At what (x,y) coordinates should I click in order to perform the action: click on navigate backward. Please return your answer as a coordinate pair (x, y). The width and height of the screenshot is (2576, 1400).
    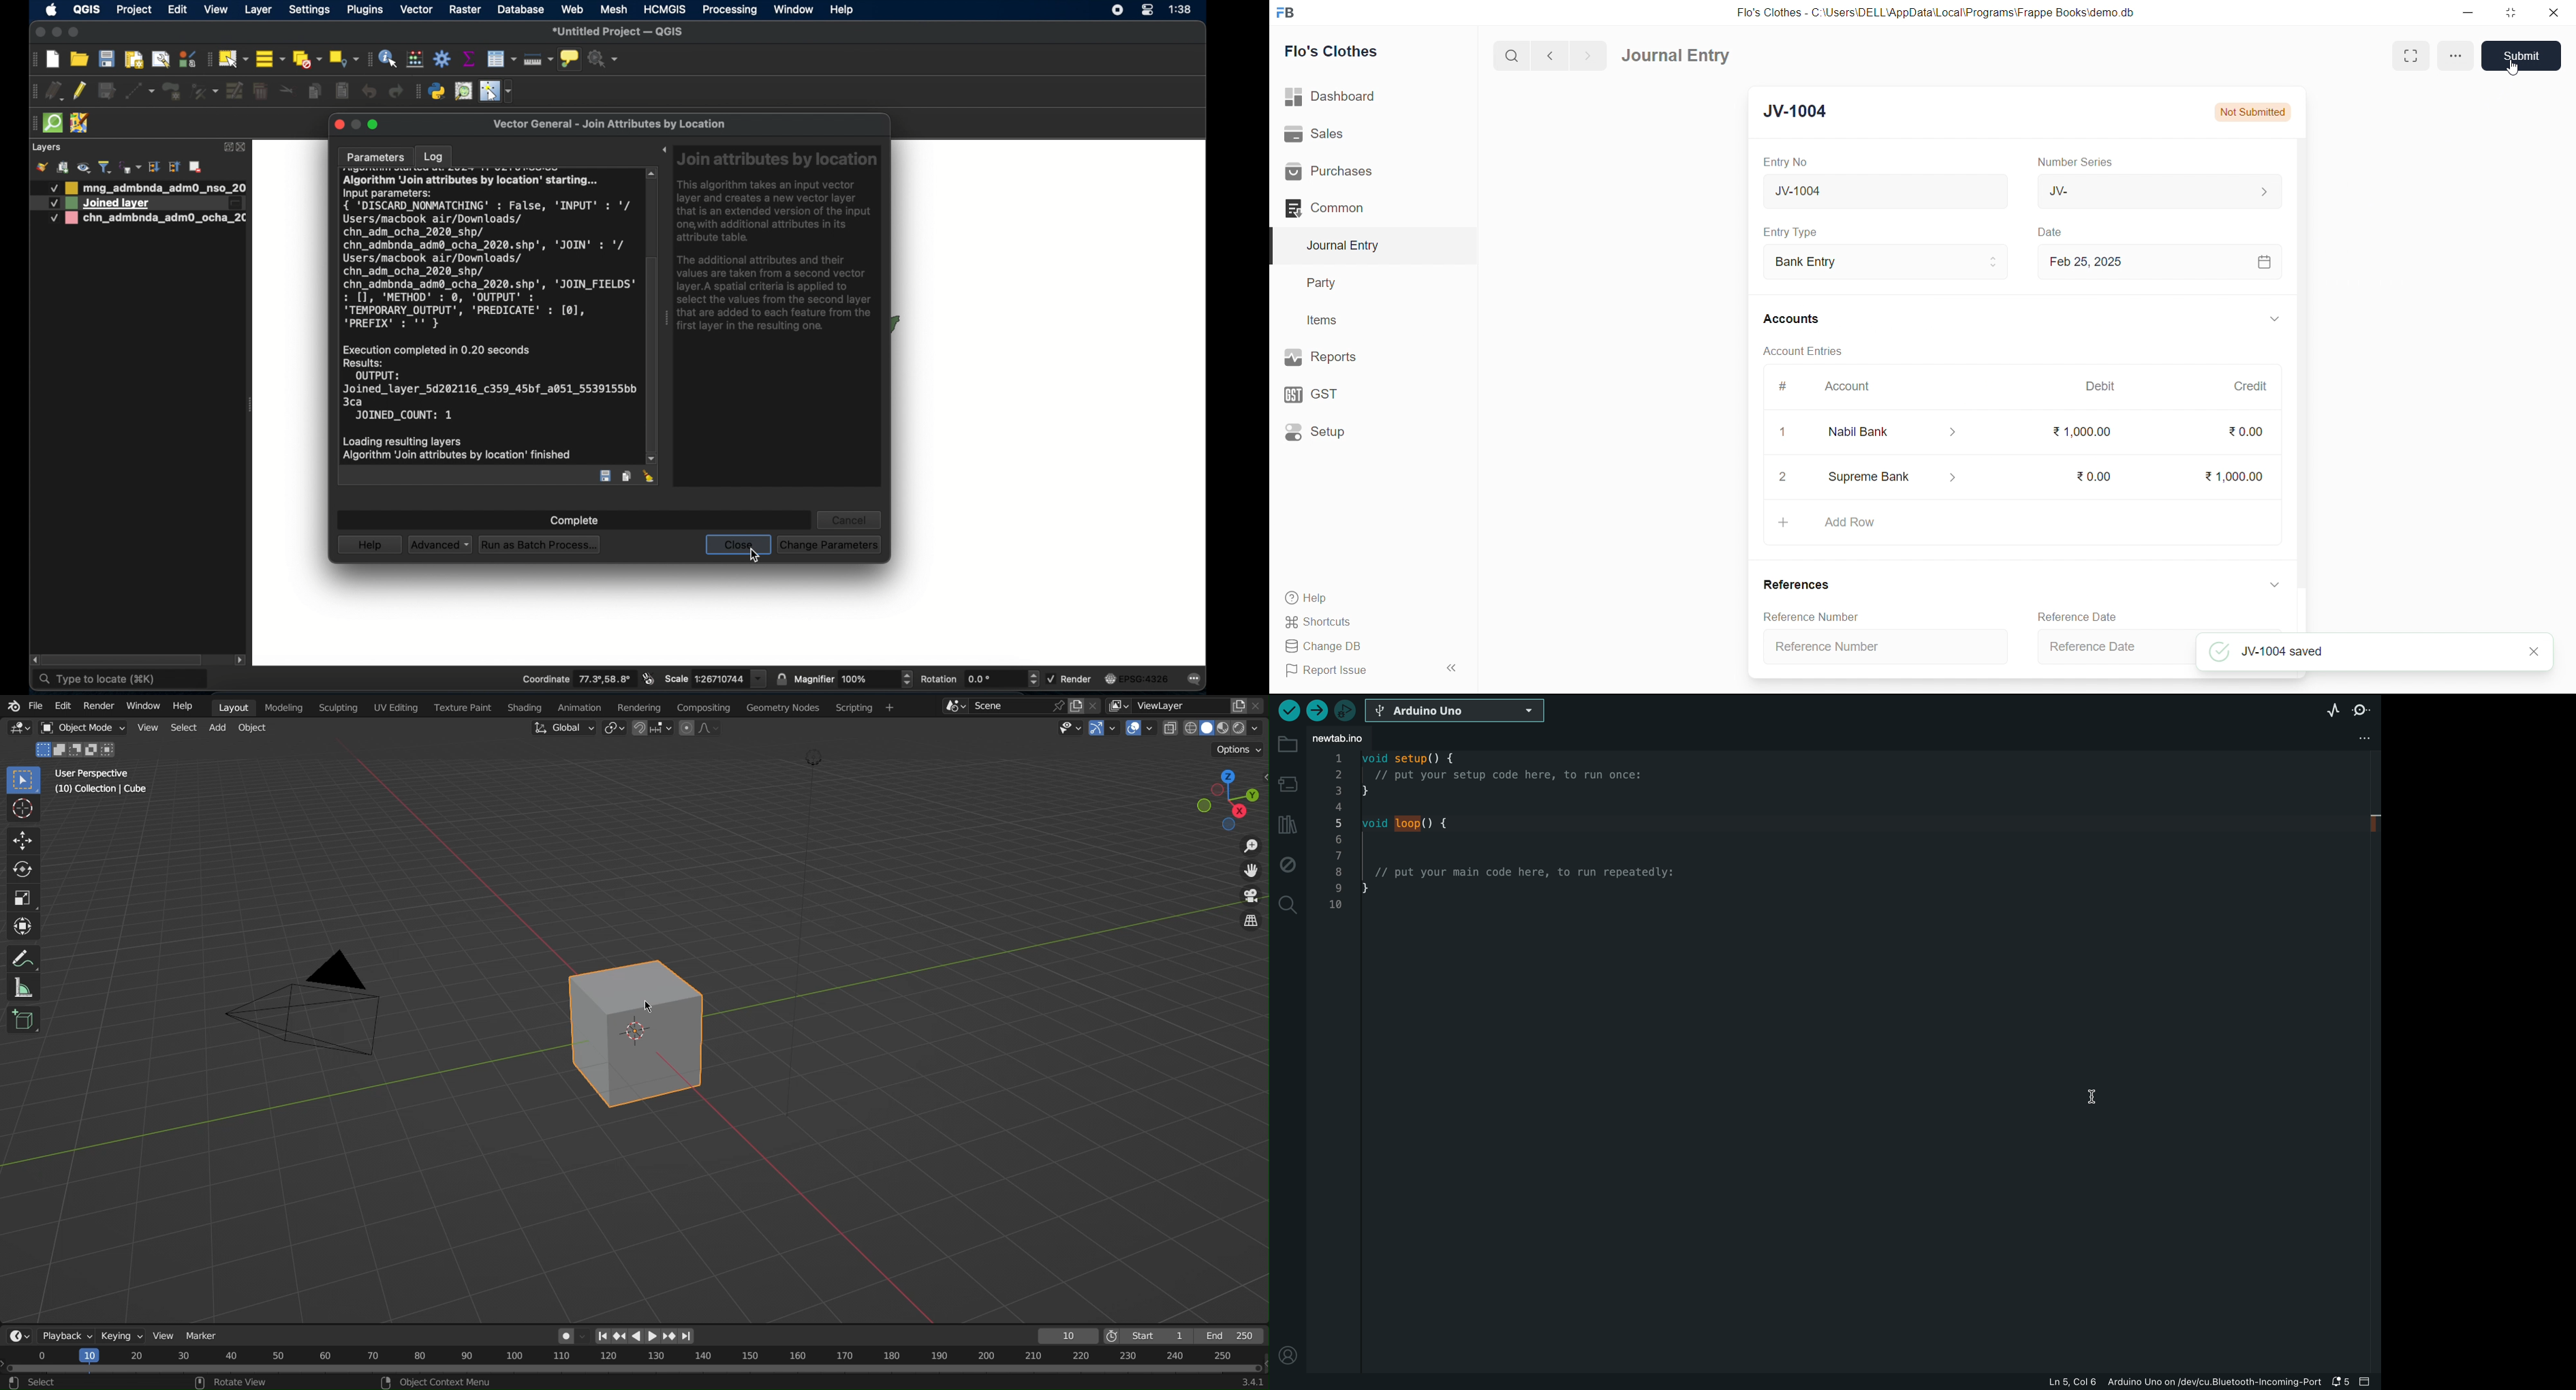
    Looking at the image, I should click on (1556, 54).